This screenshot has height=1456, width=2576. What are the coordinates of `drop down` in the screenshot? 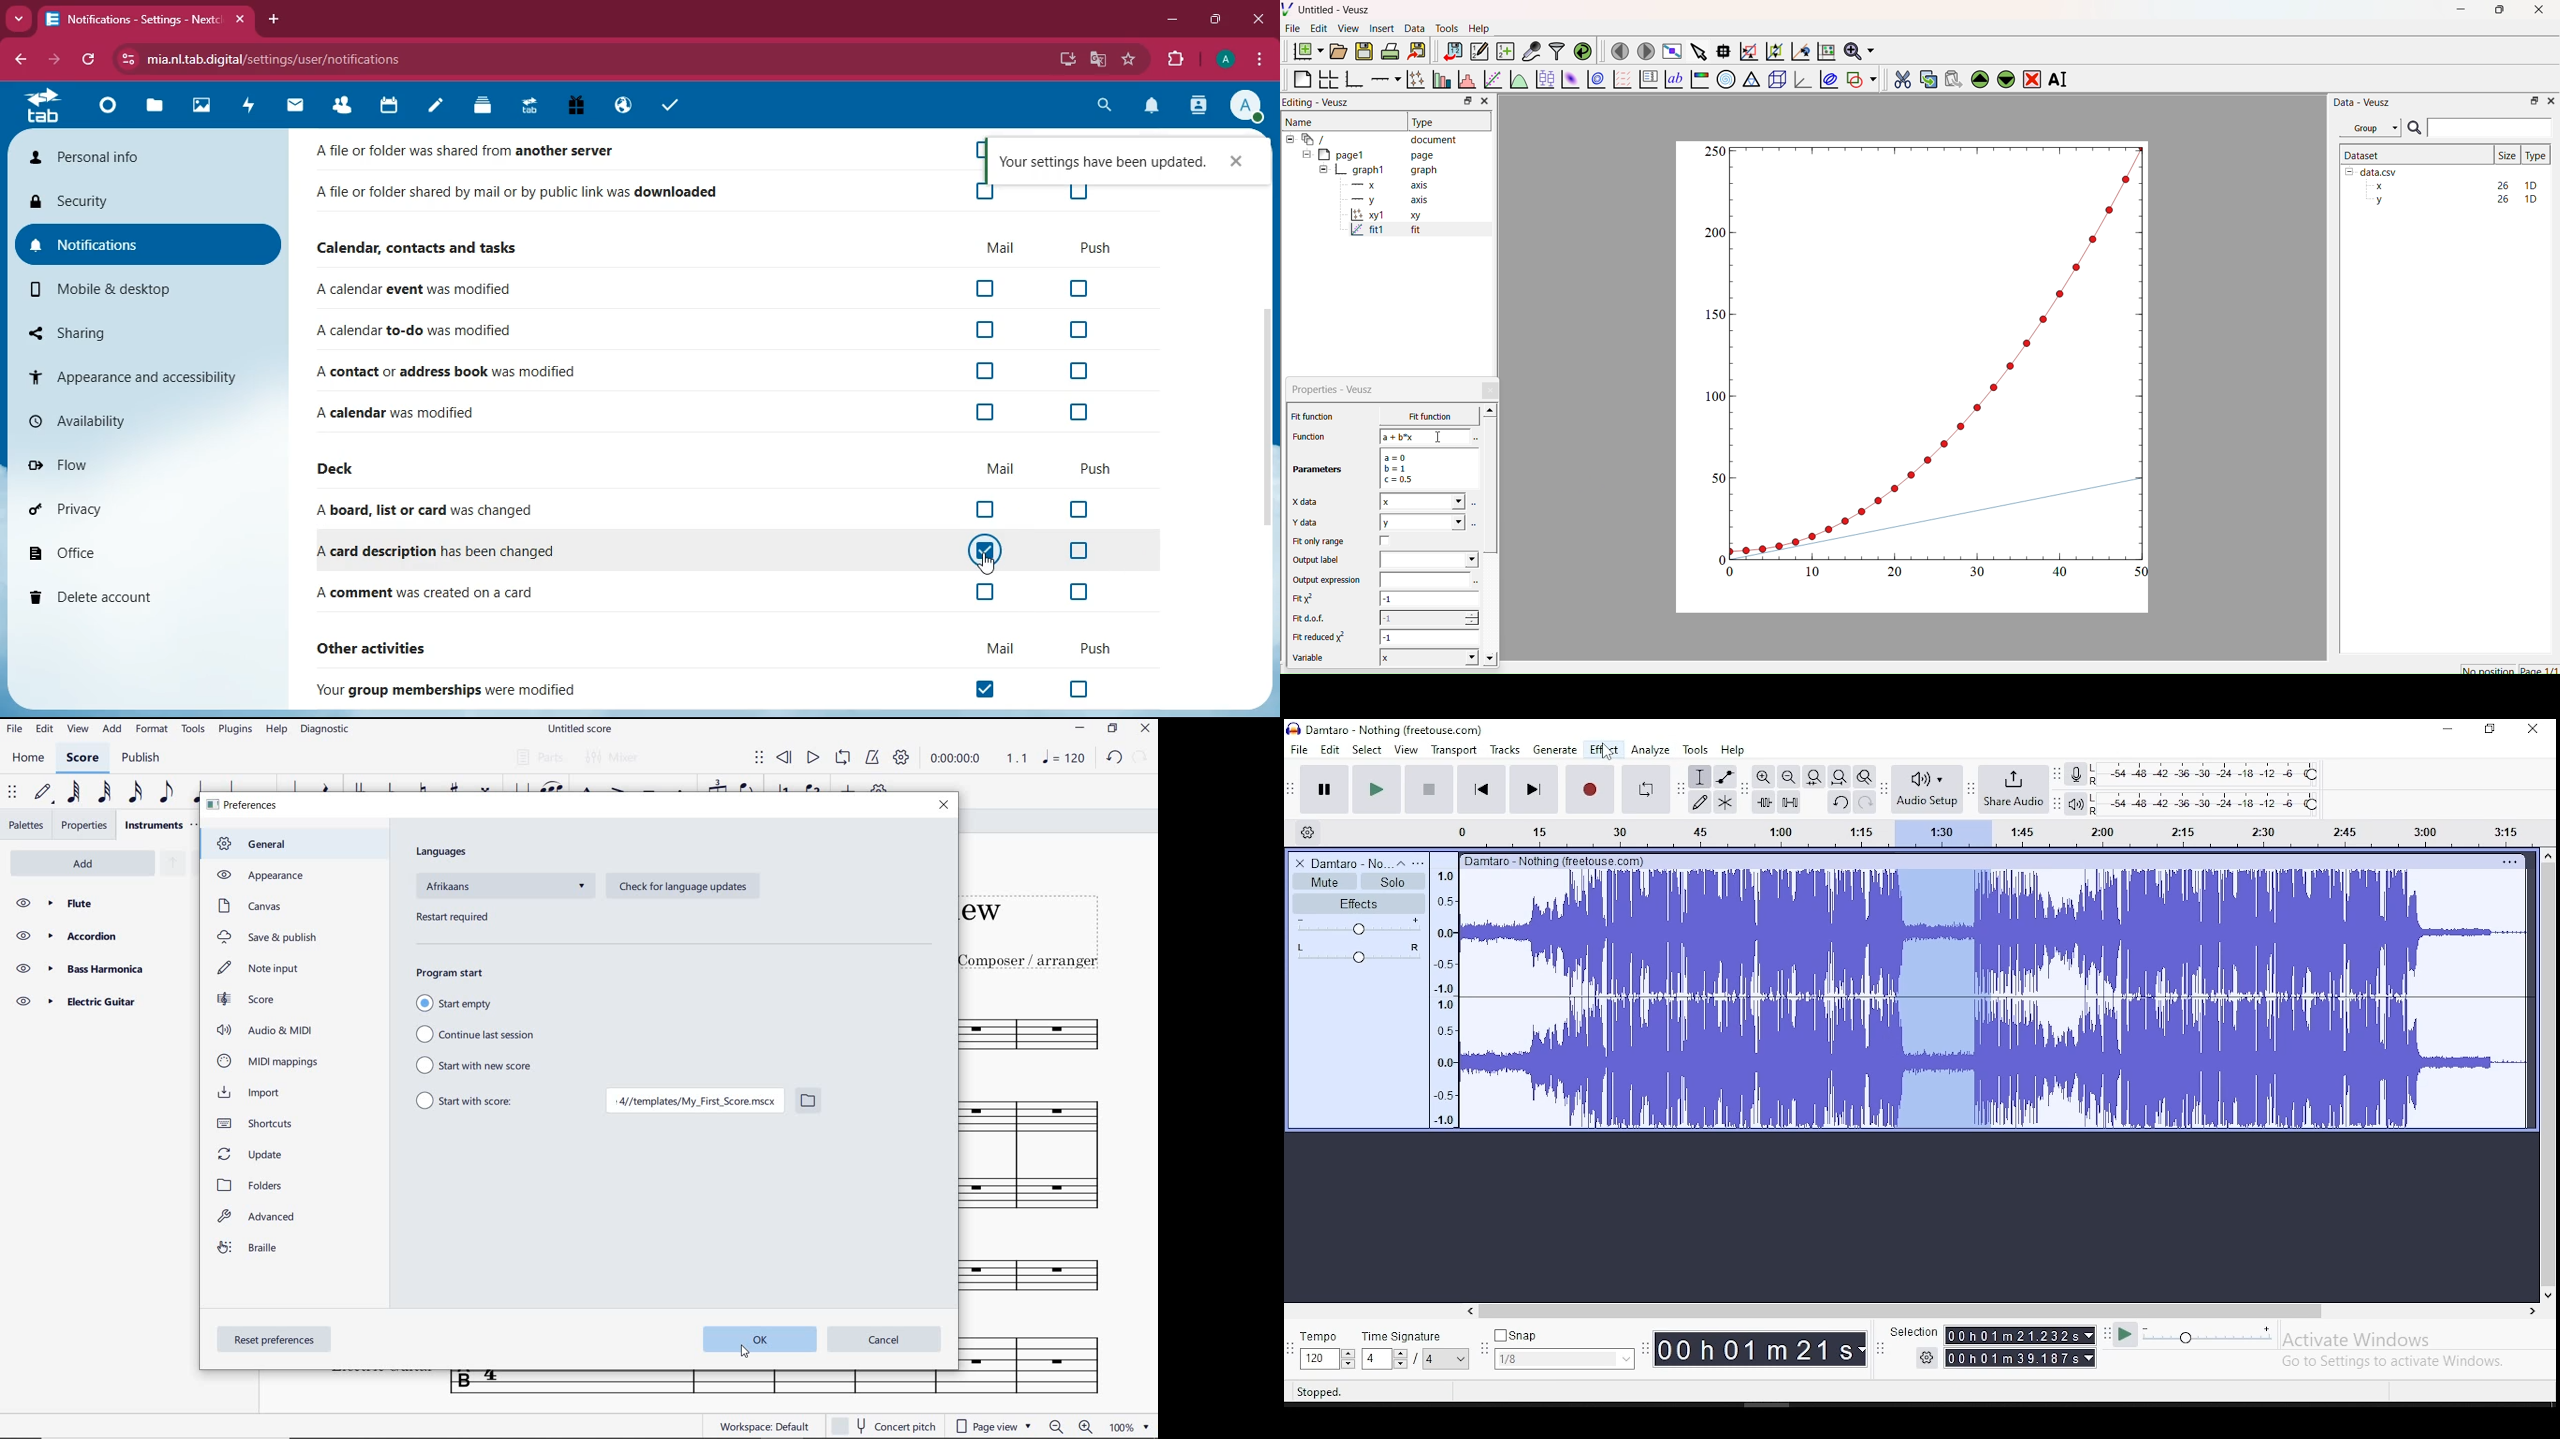 It's located at (1624, 1359).